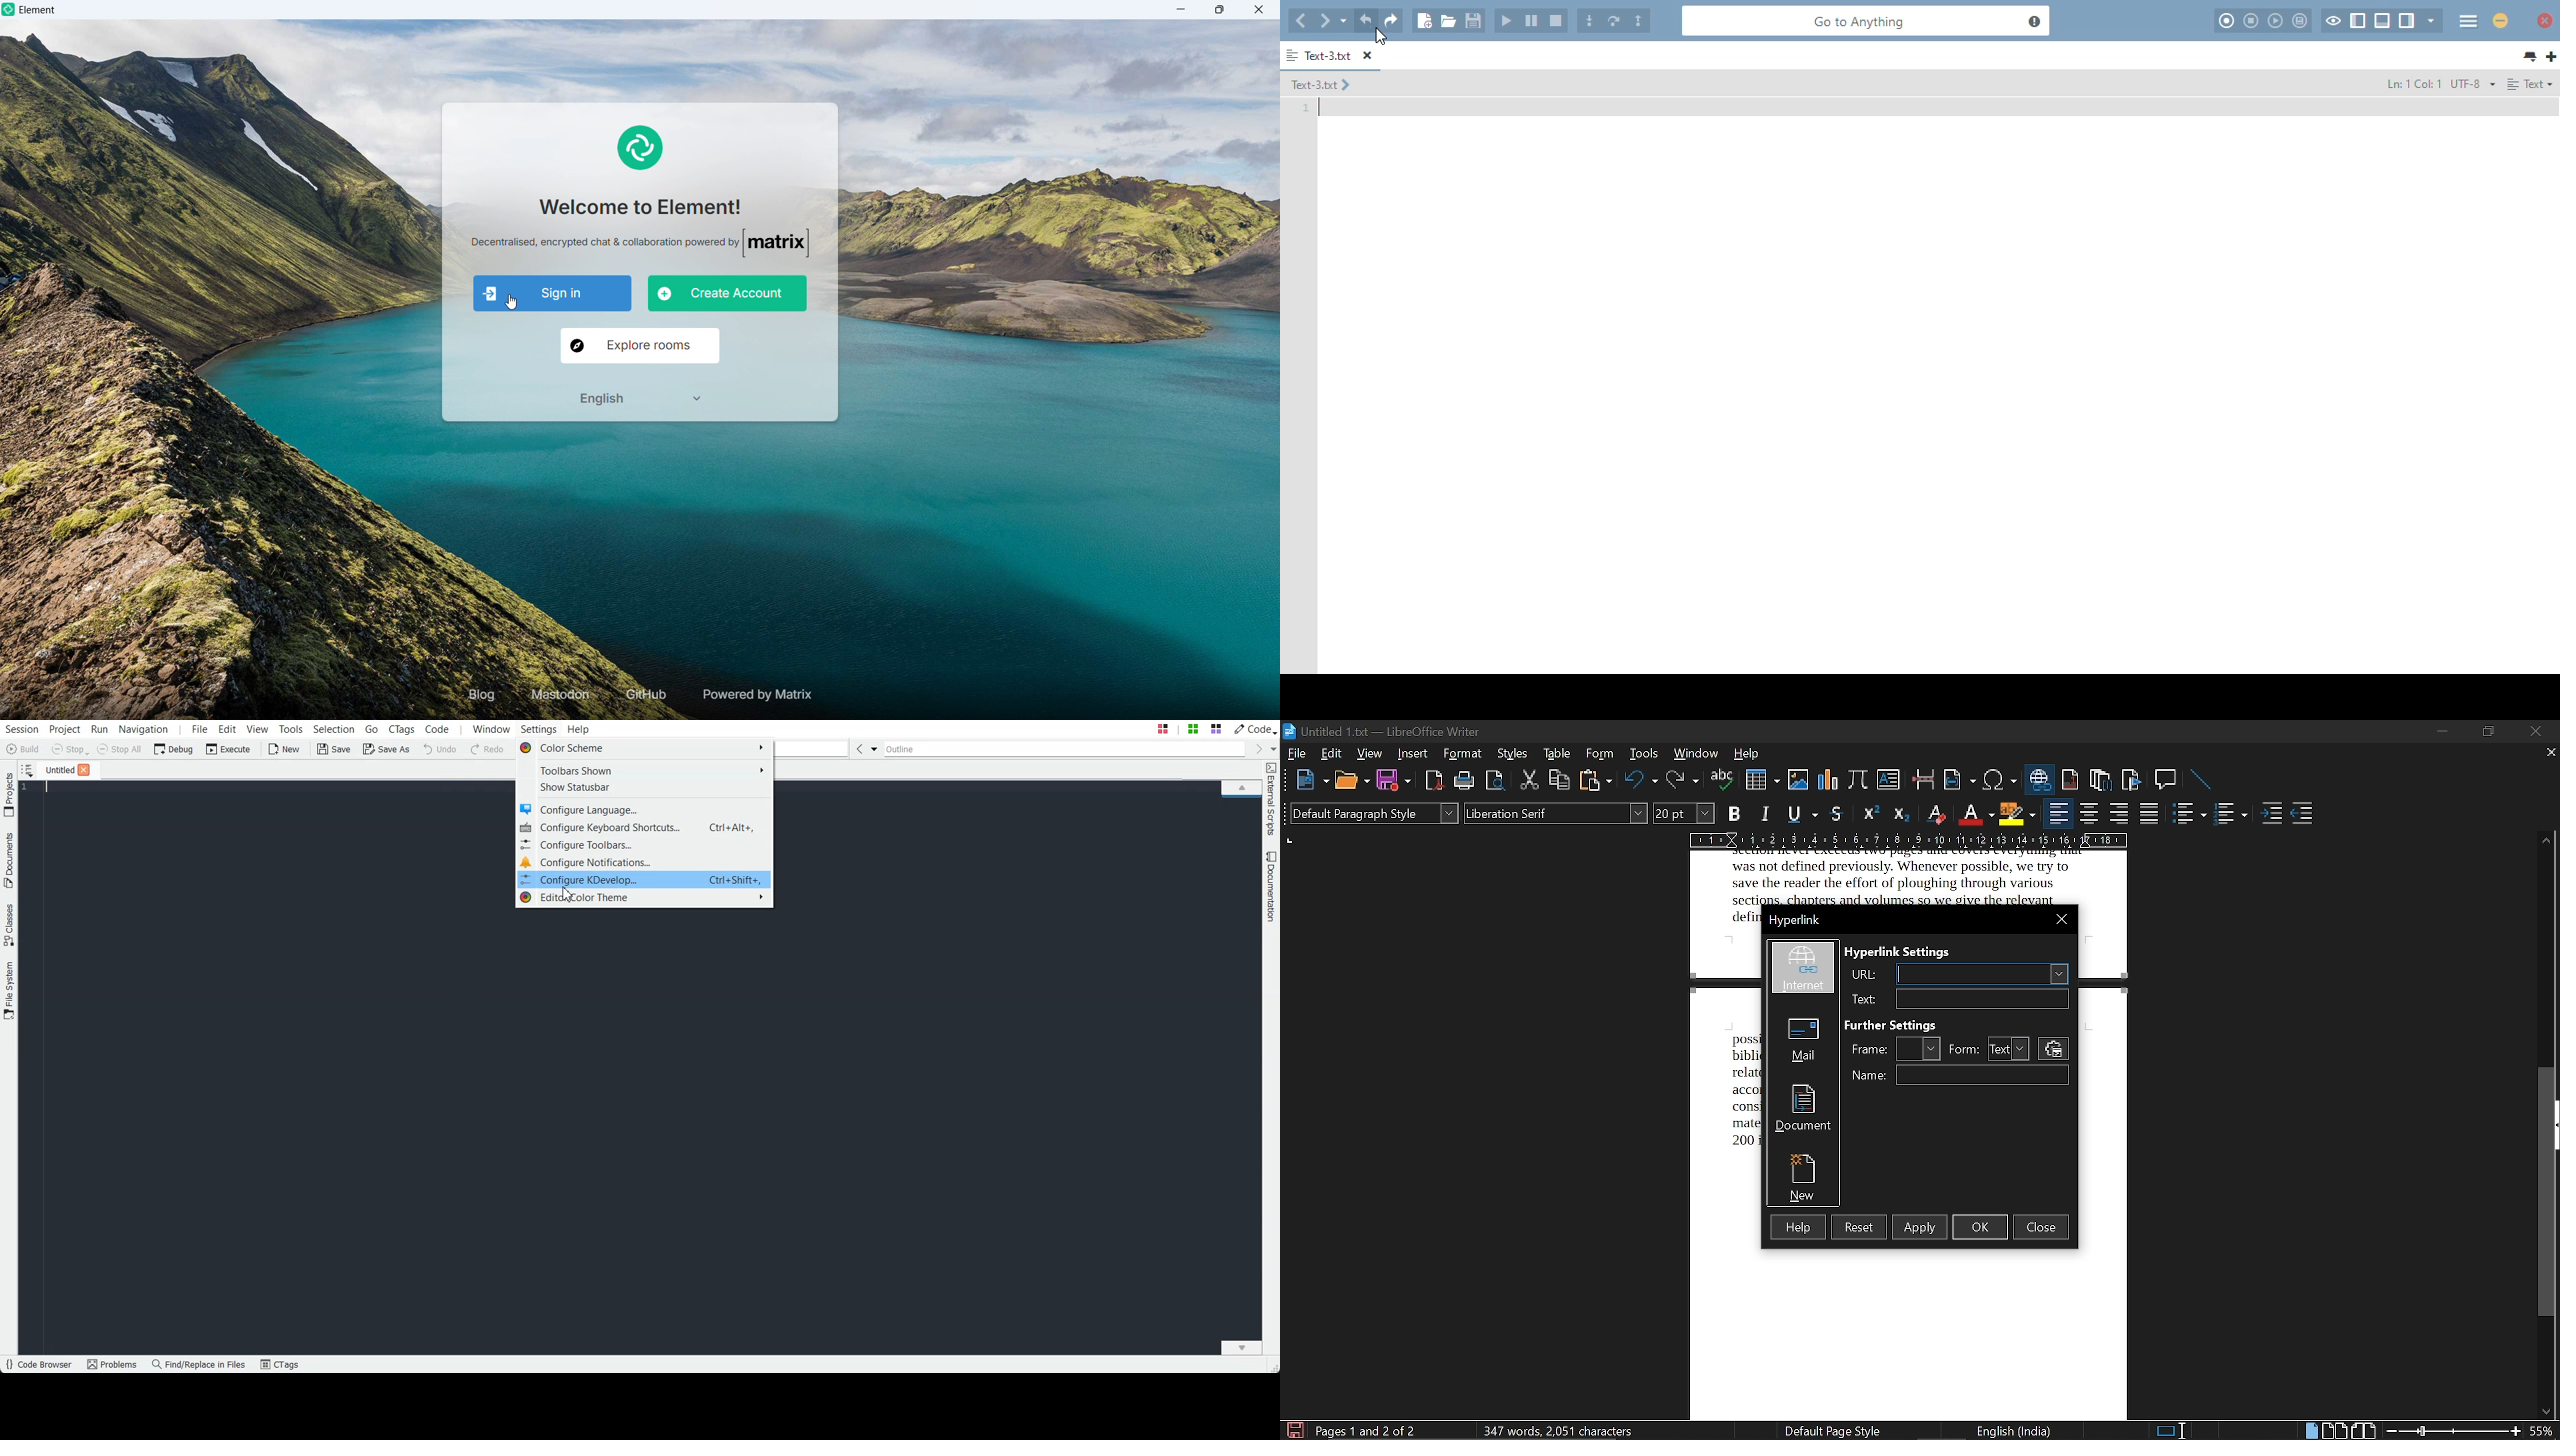  Describe the element at coordinates (1375, 813) in the screenshot. I see `paragraph style` at that location.